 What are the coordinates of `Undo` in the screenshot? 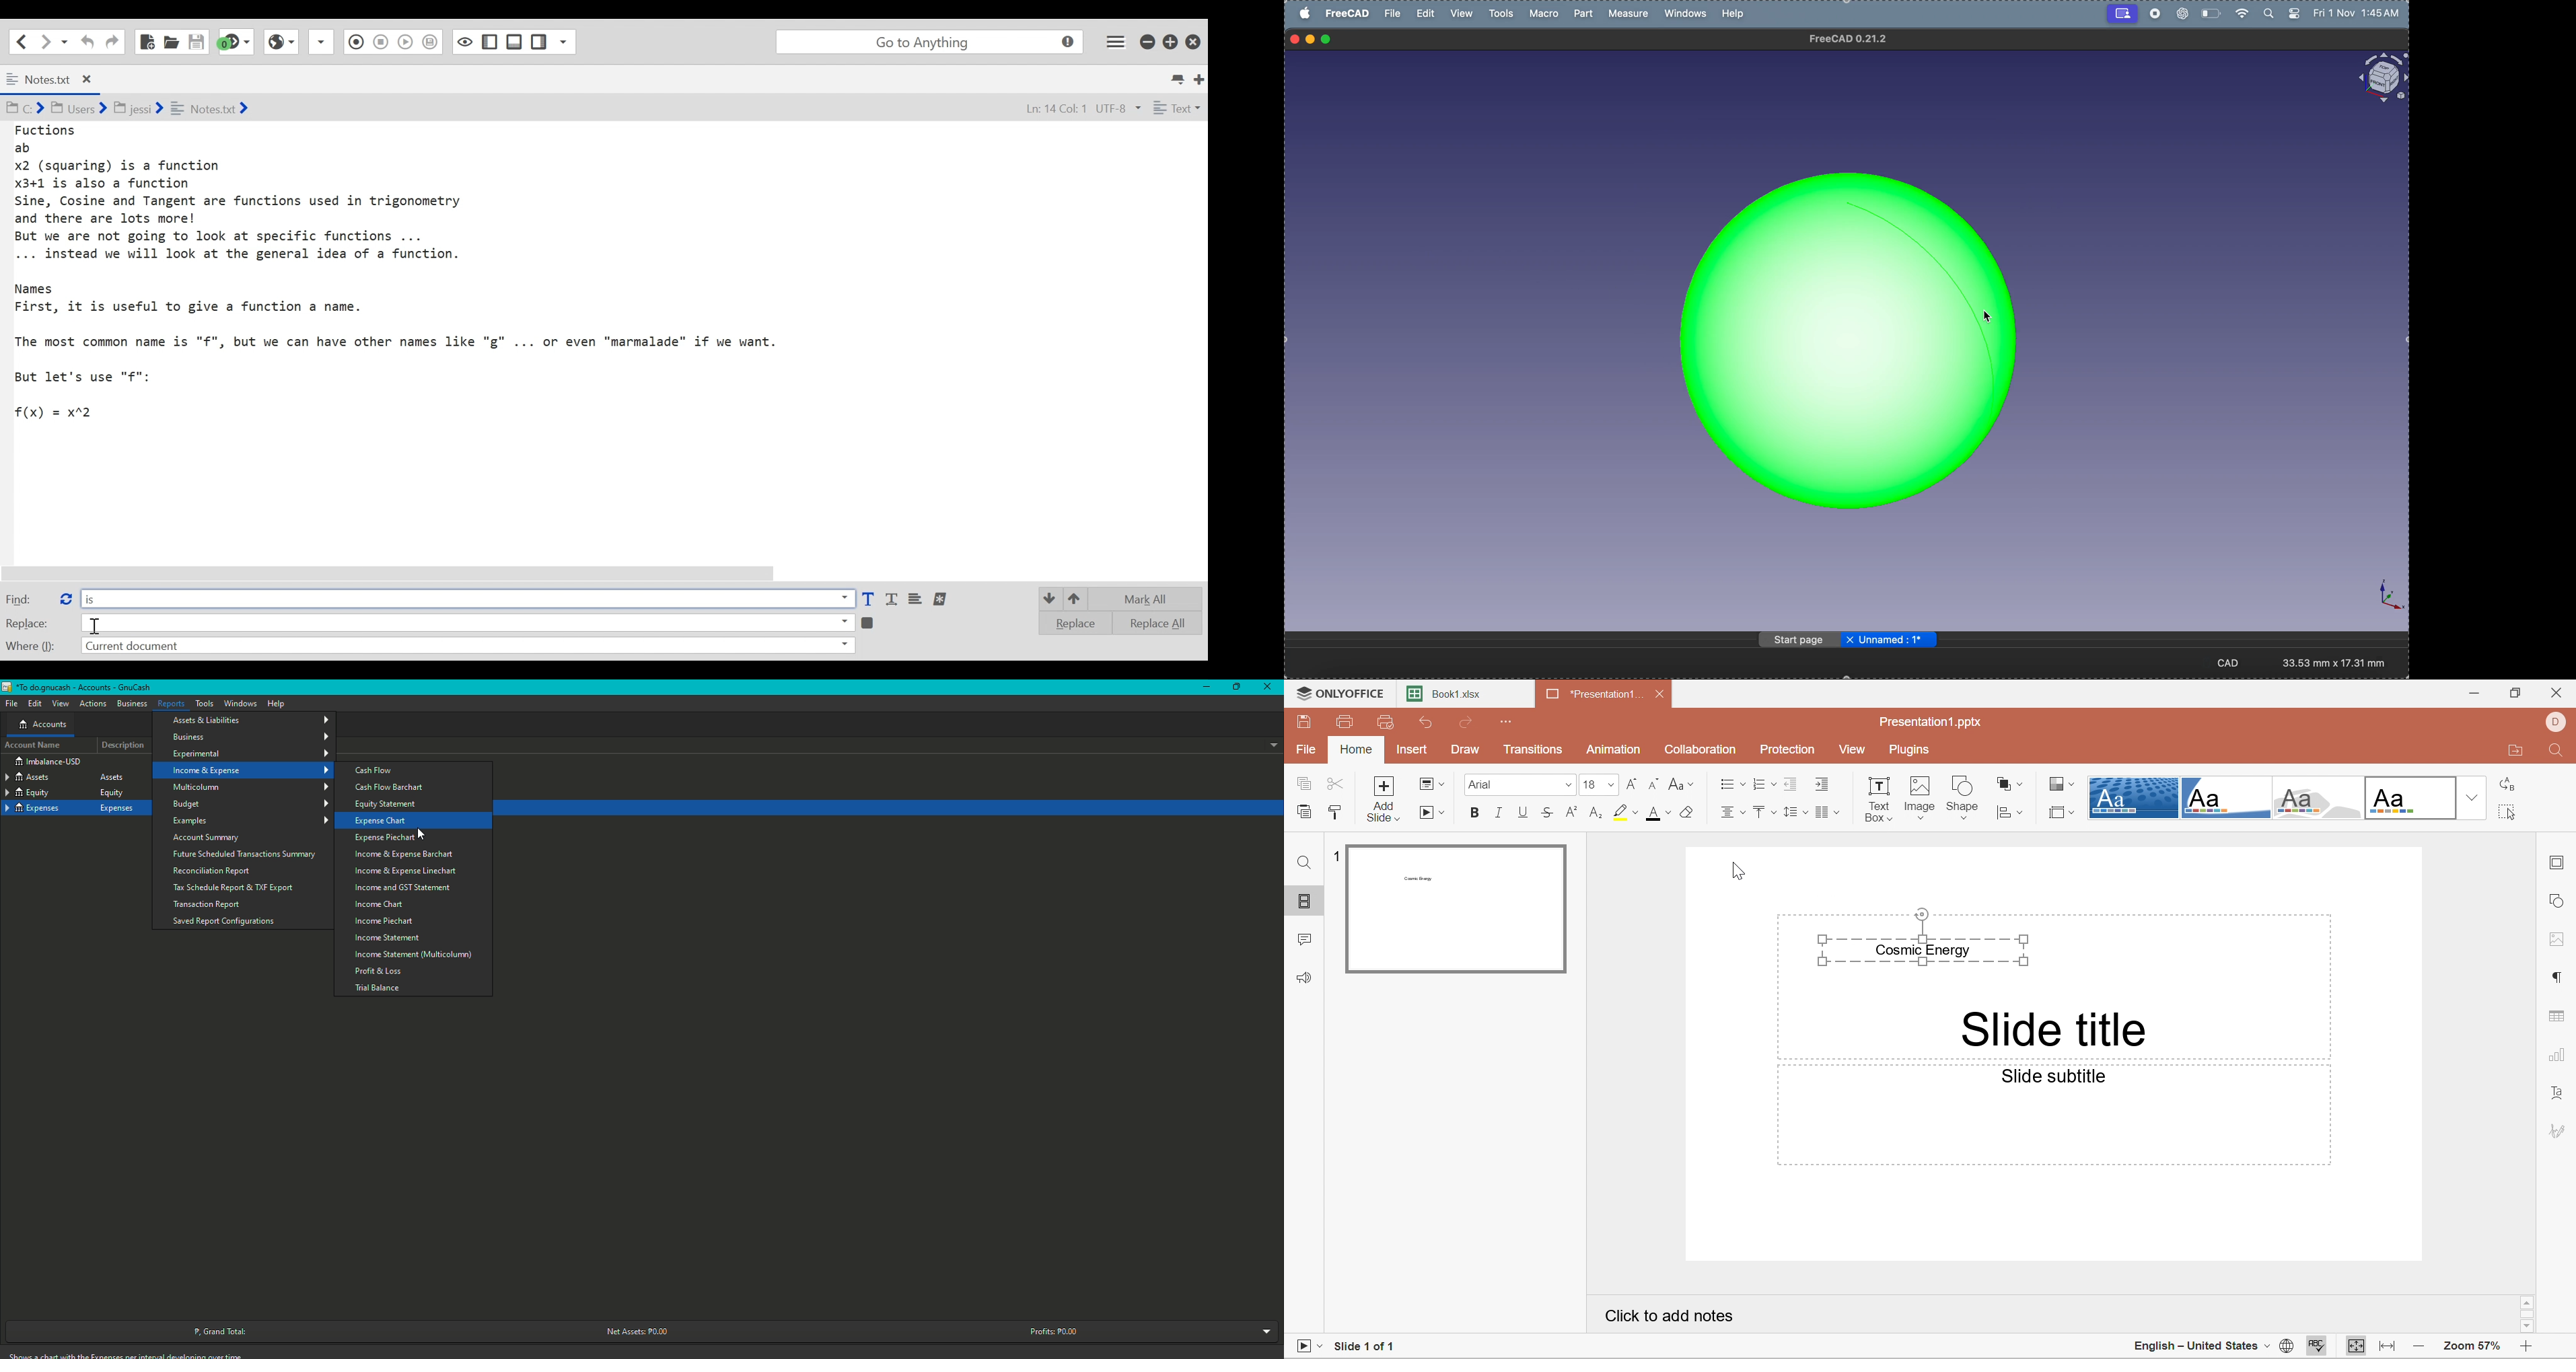 It's located at (1426, 722).